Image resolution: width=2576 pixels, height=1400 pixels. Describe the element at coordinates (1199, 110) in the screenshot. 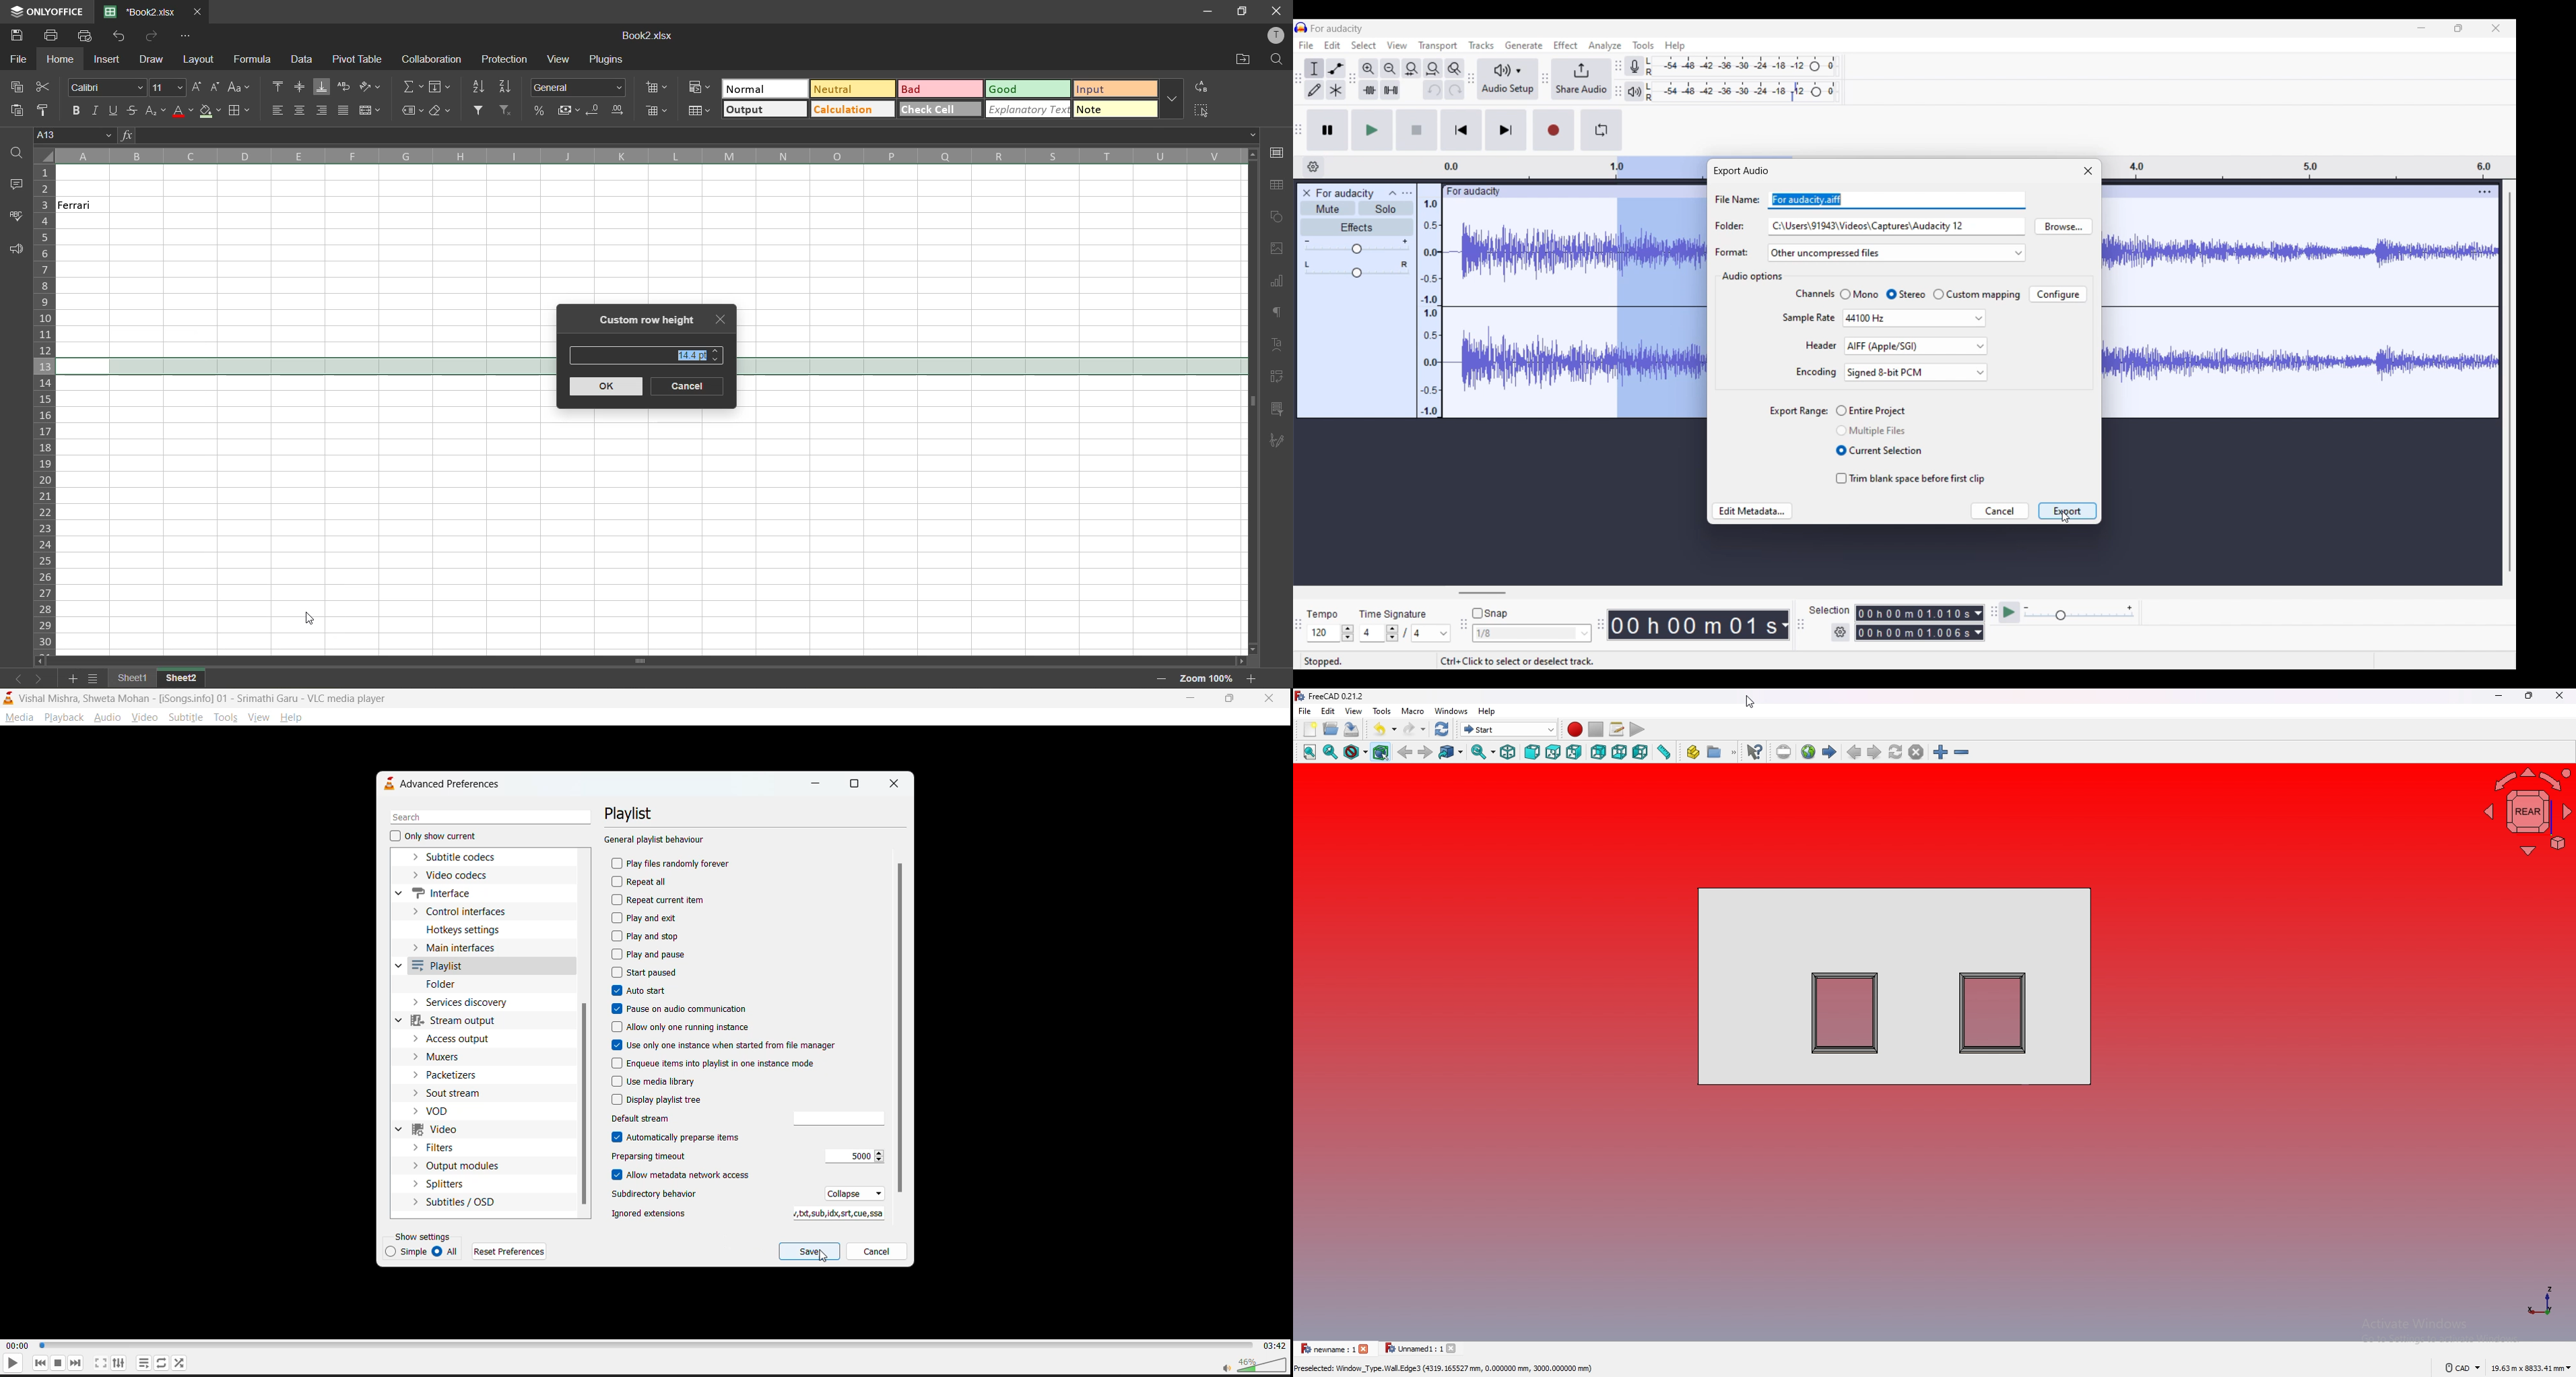

I see `select all` at that location.